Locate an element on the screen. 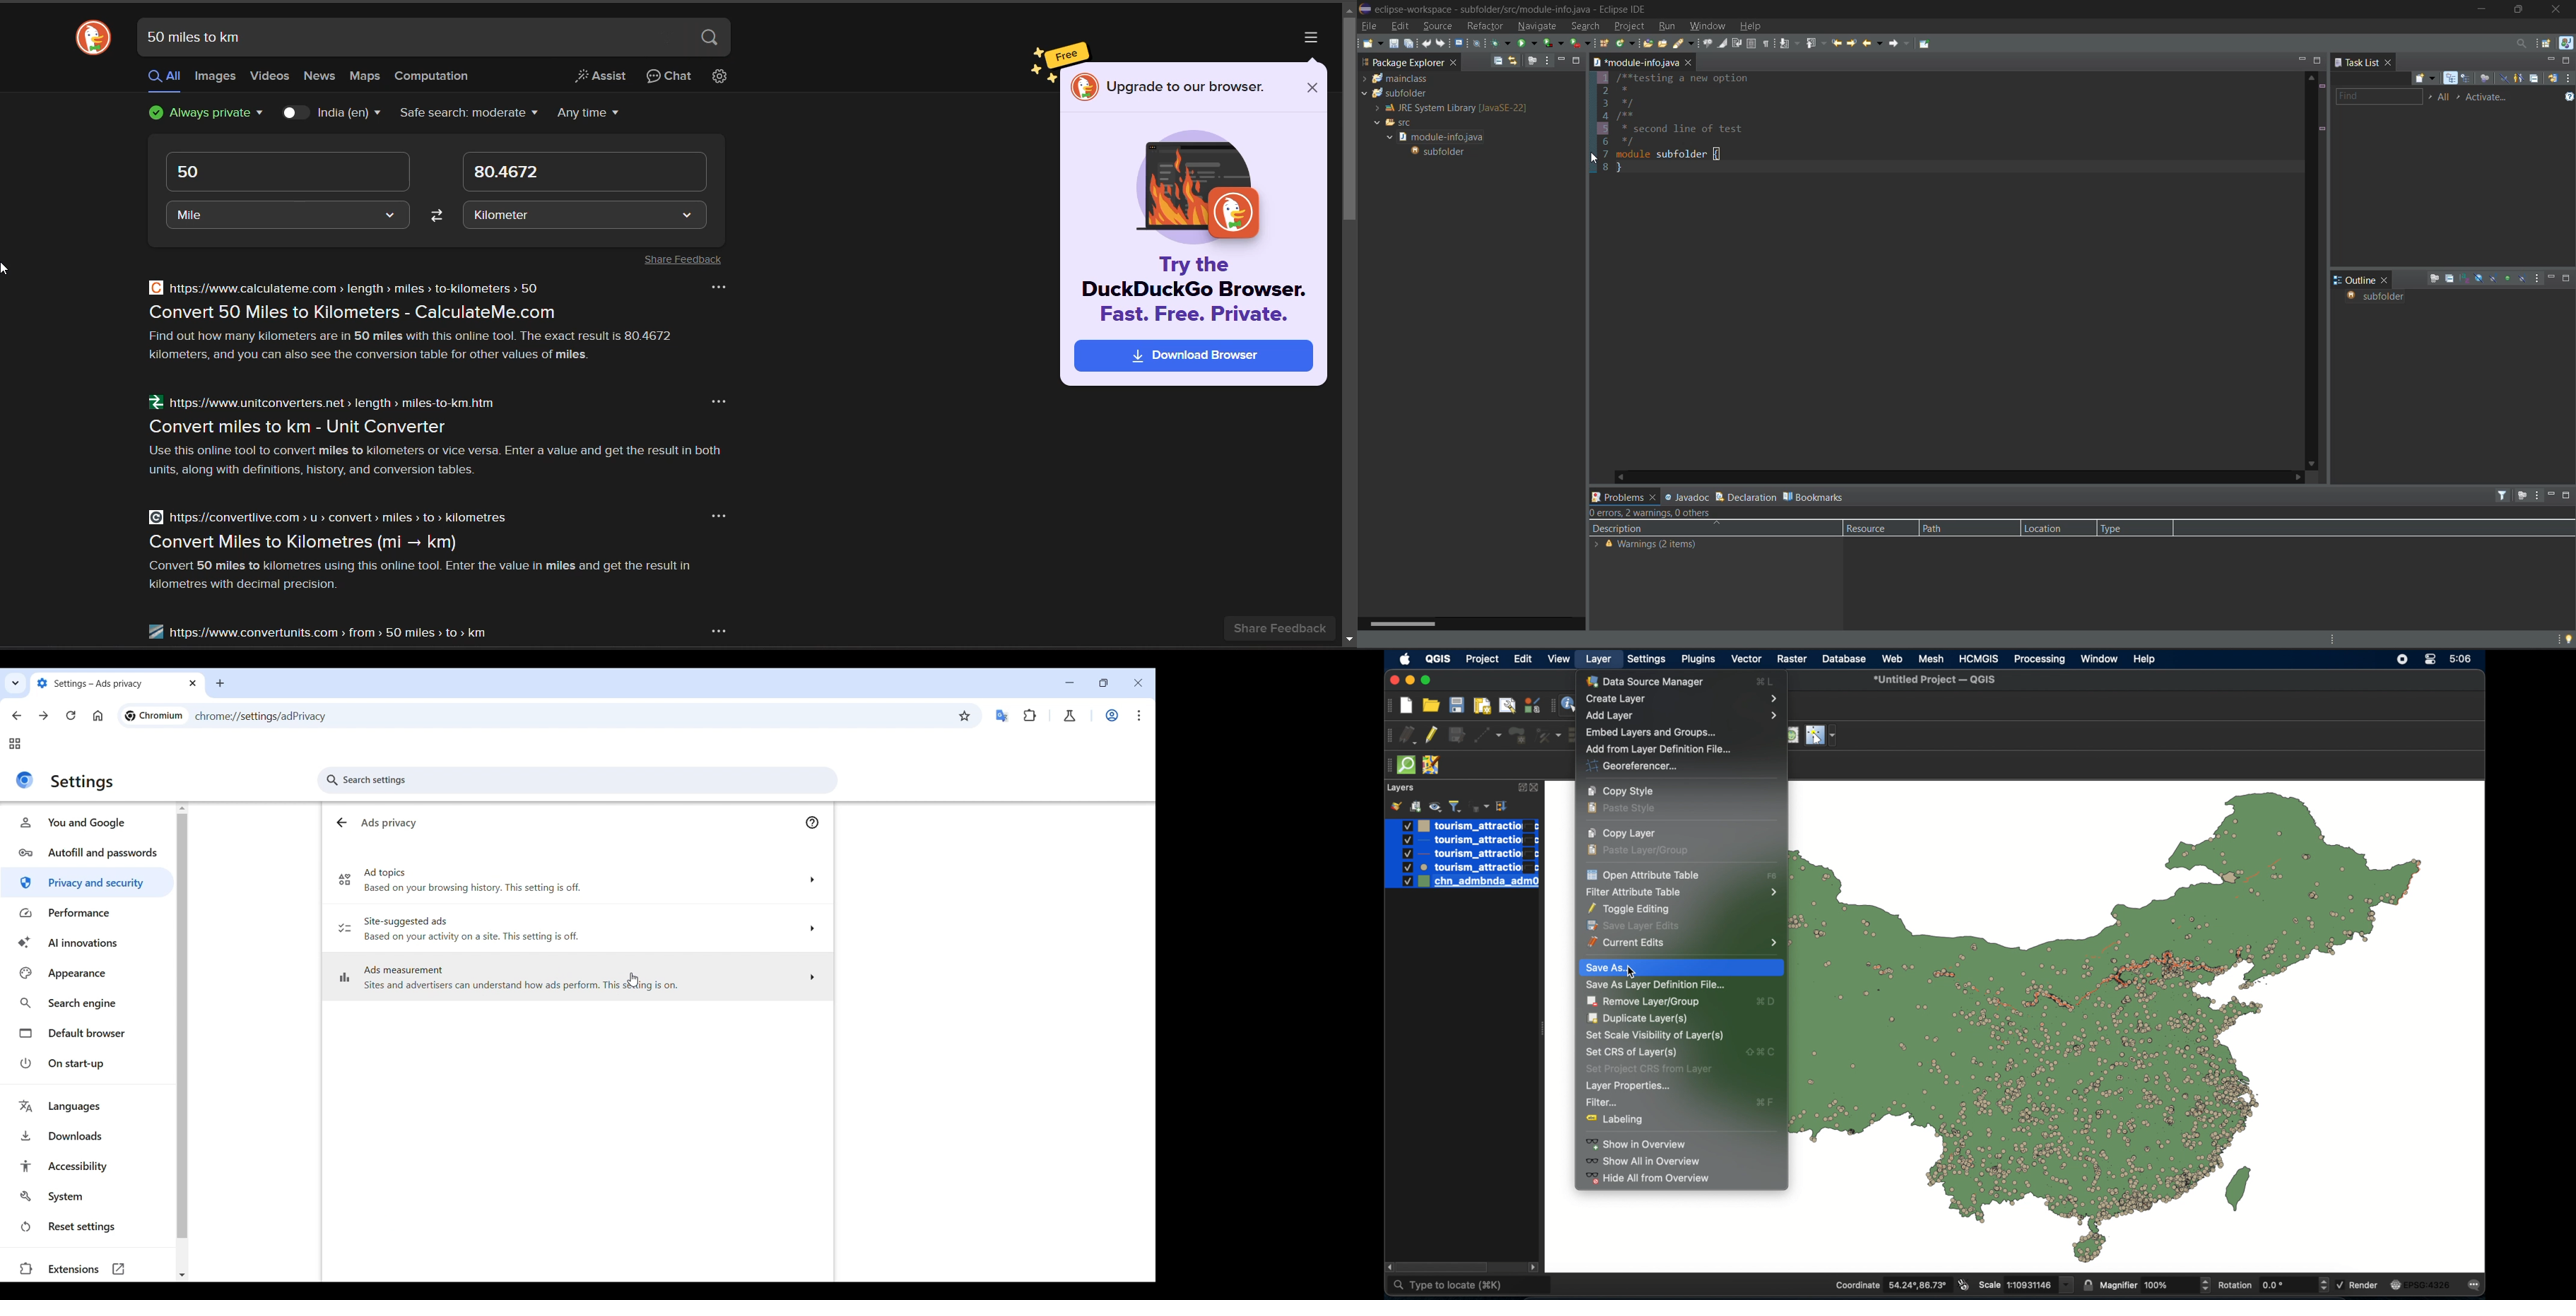  source is located at coordinates (1437, 25).